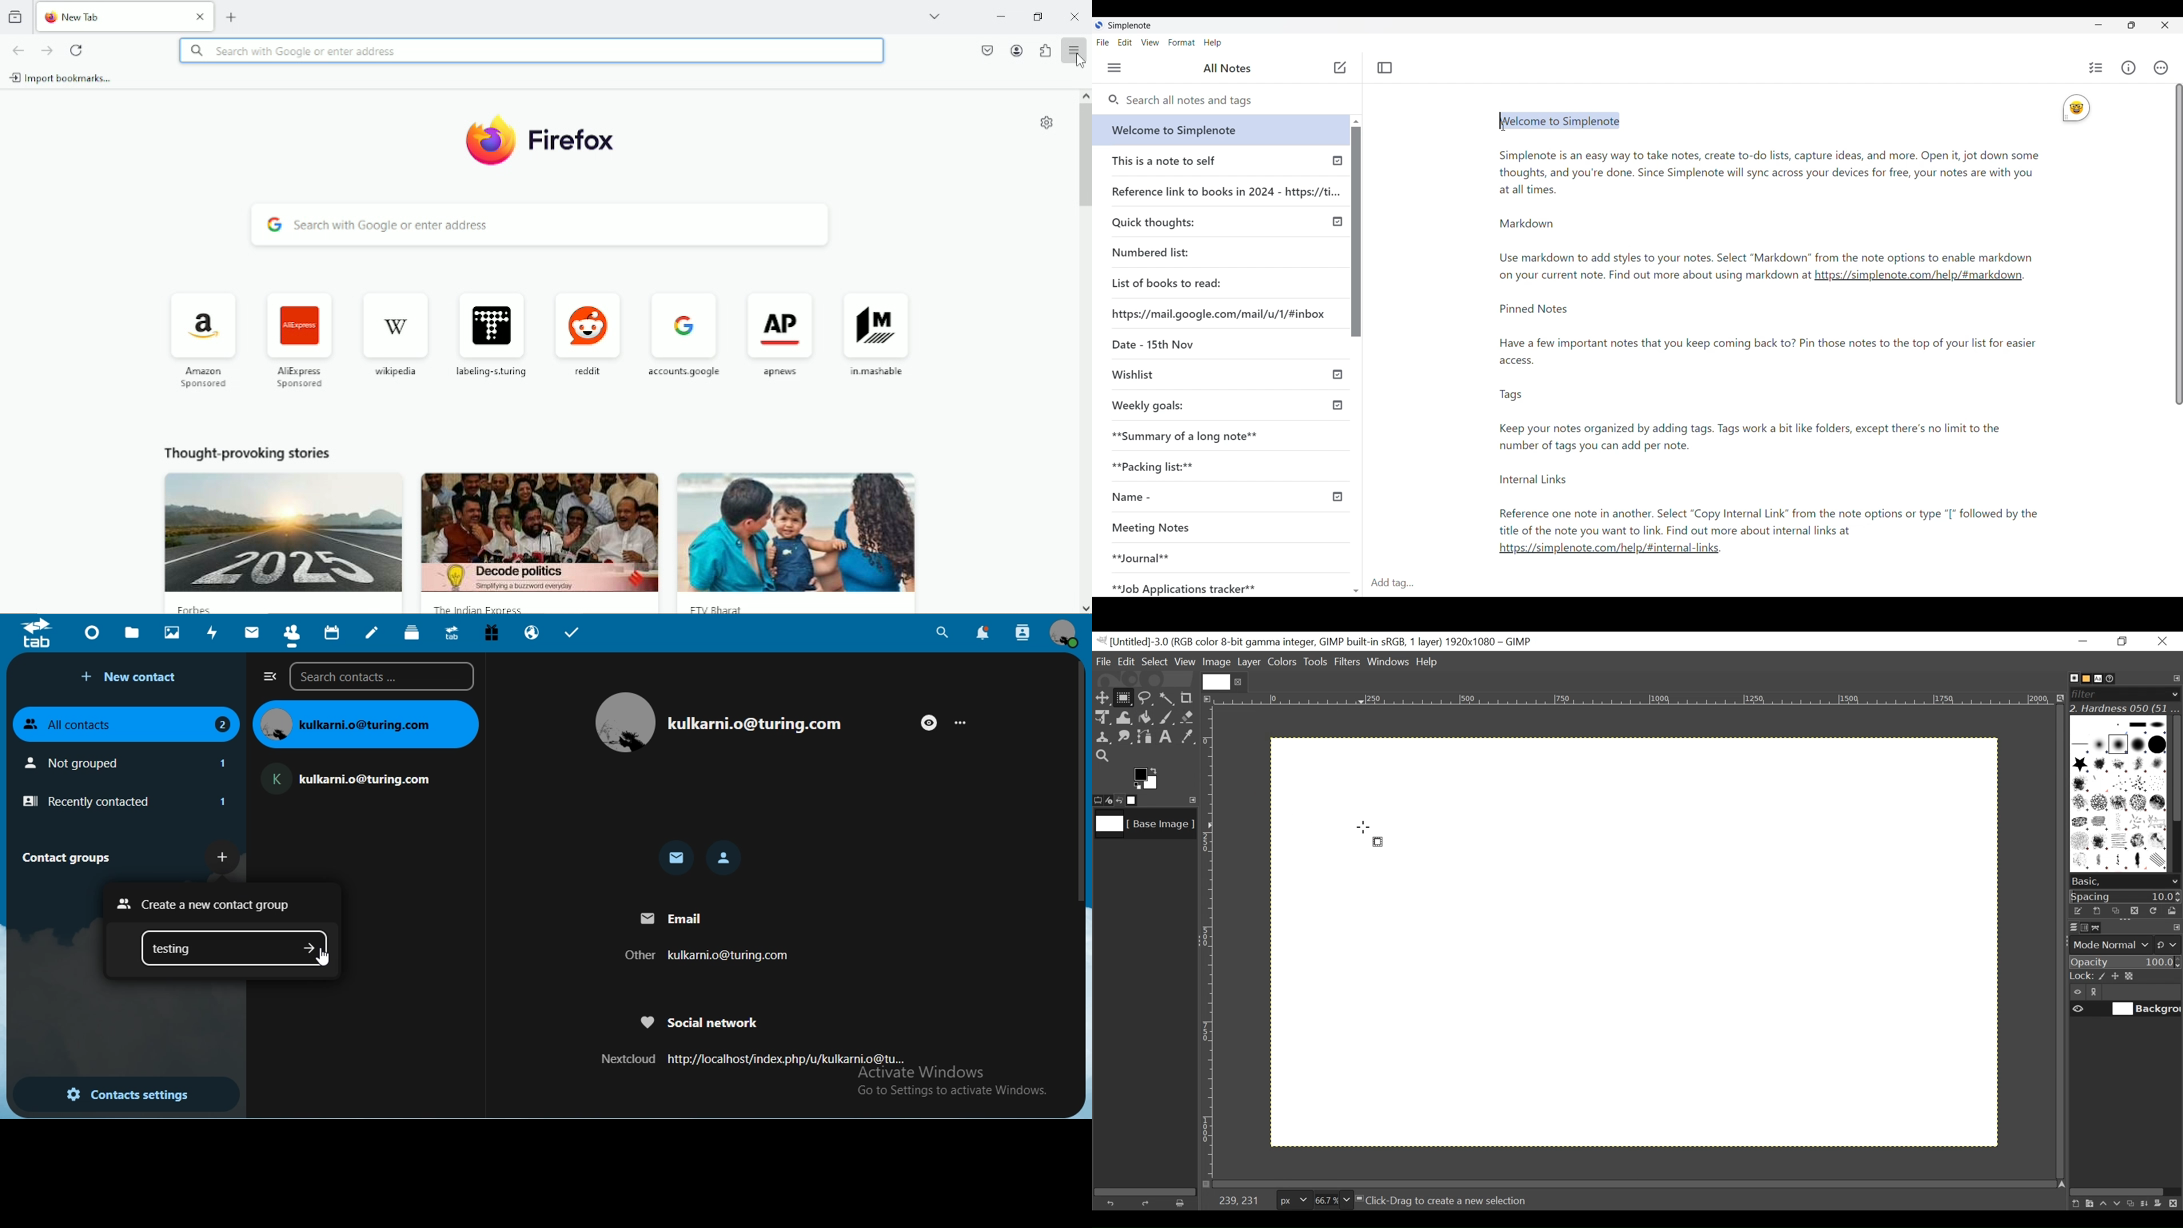 This screenshot has width=2184, height=1232. What do you see at coordinates (392, 331) in the screenshot?
I see `wikipedia` at bounding box center [392, 331].